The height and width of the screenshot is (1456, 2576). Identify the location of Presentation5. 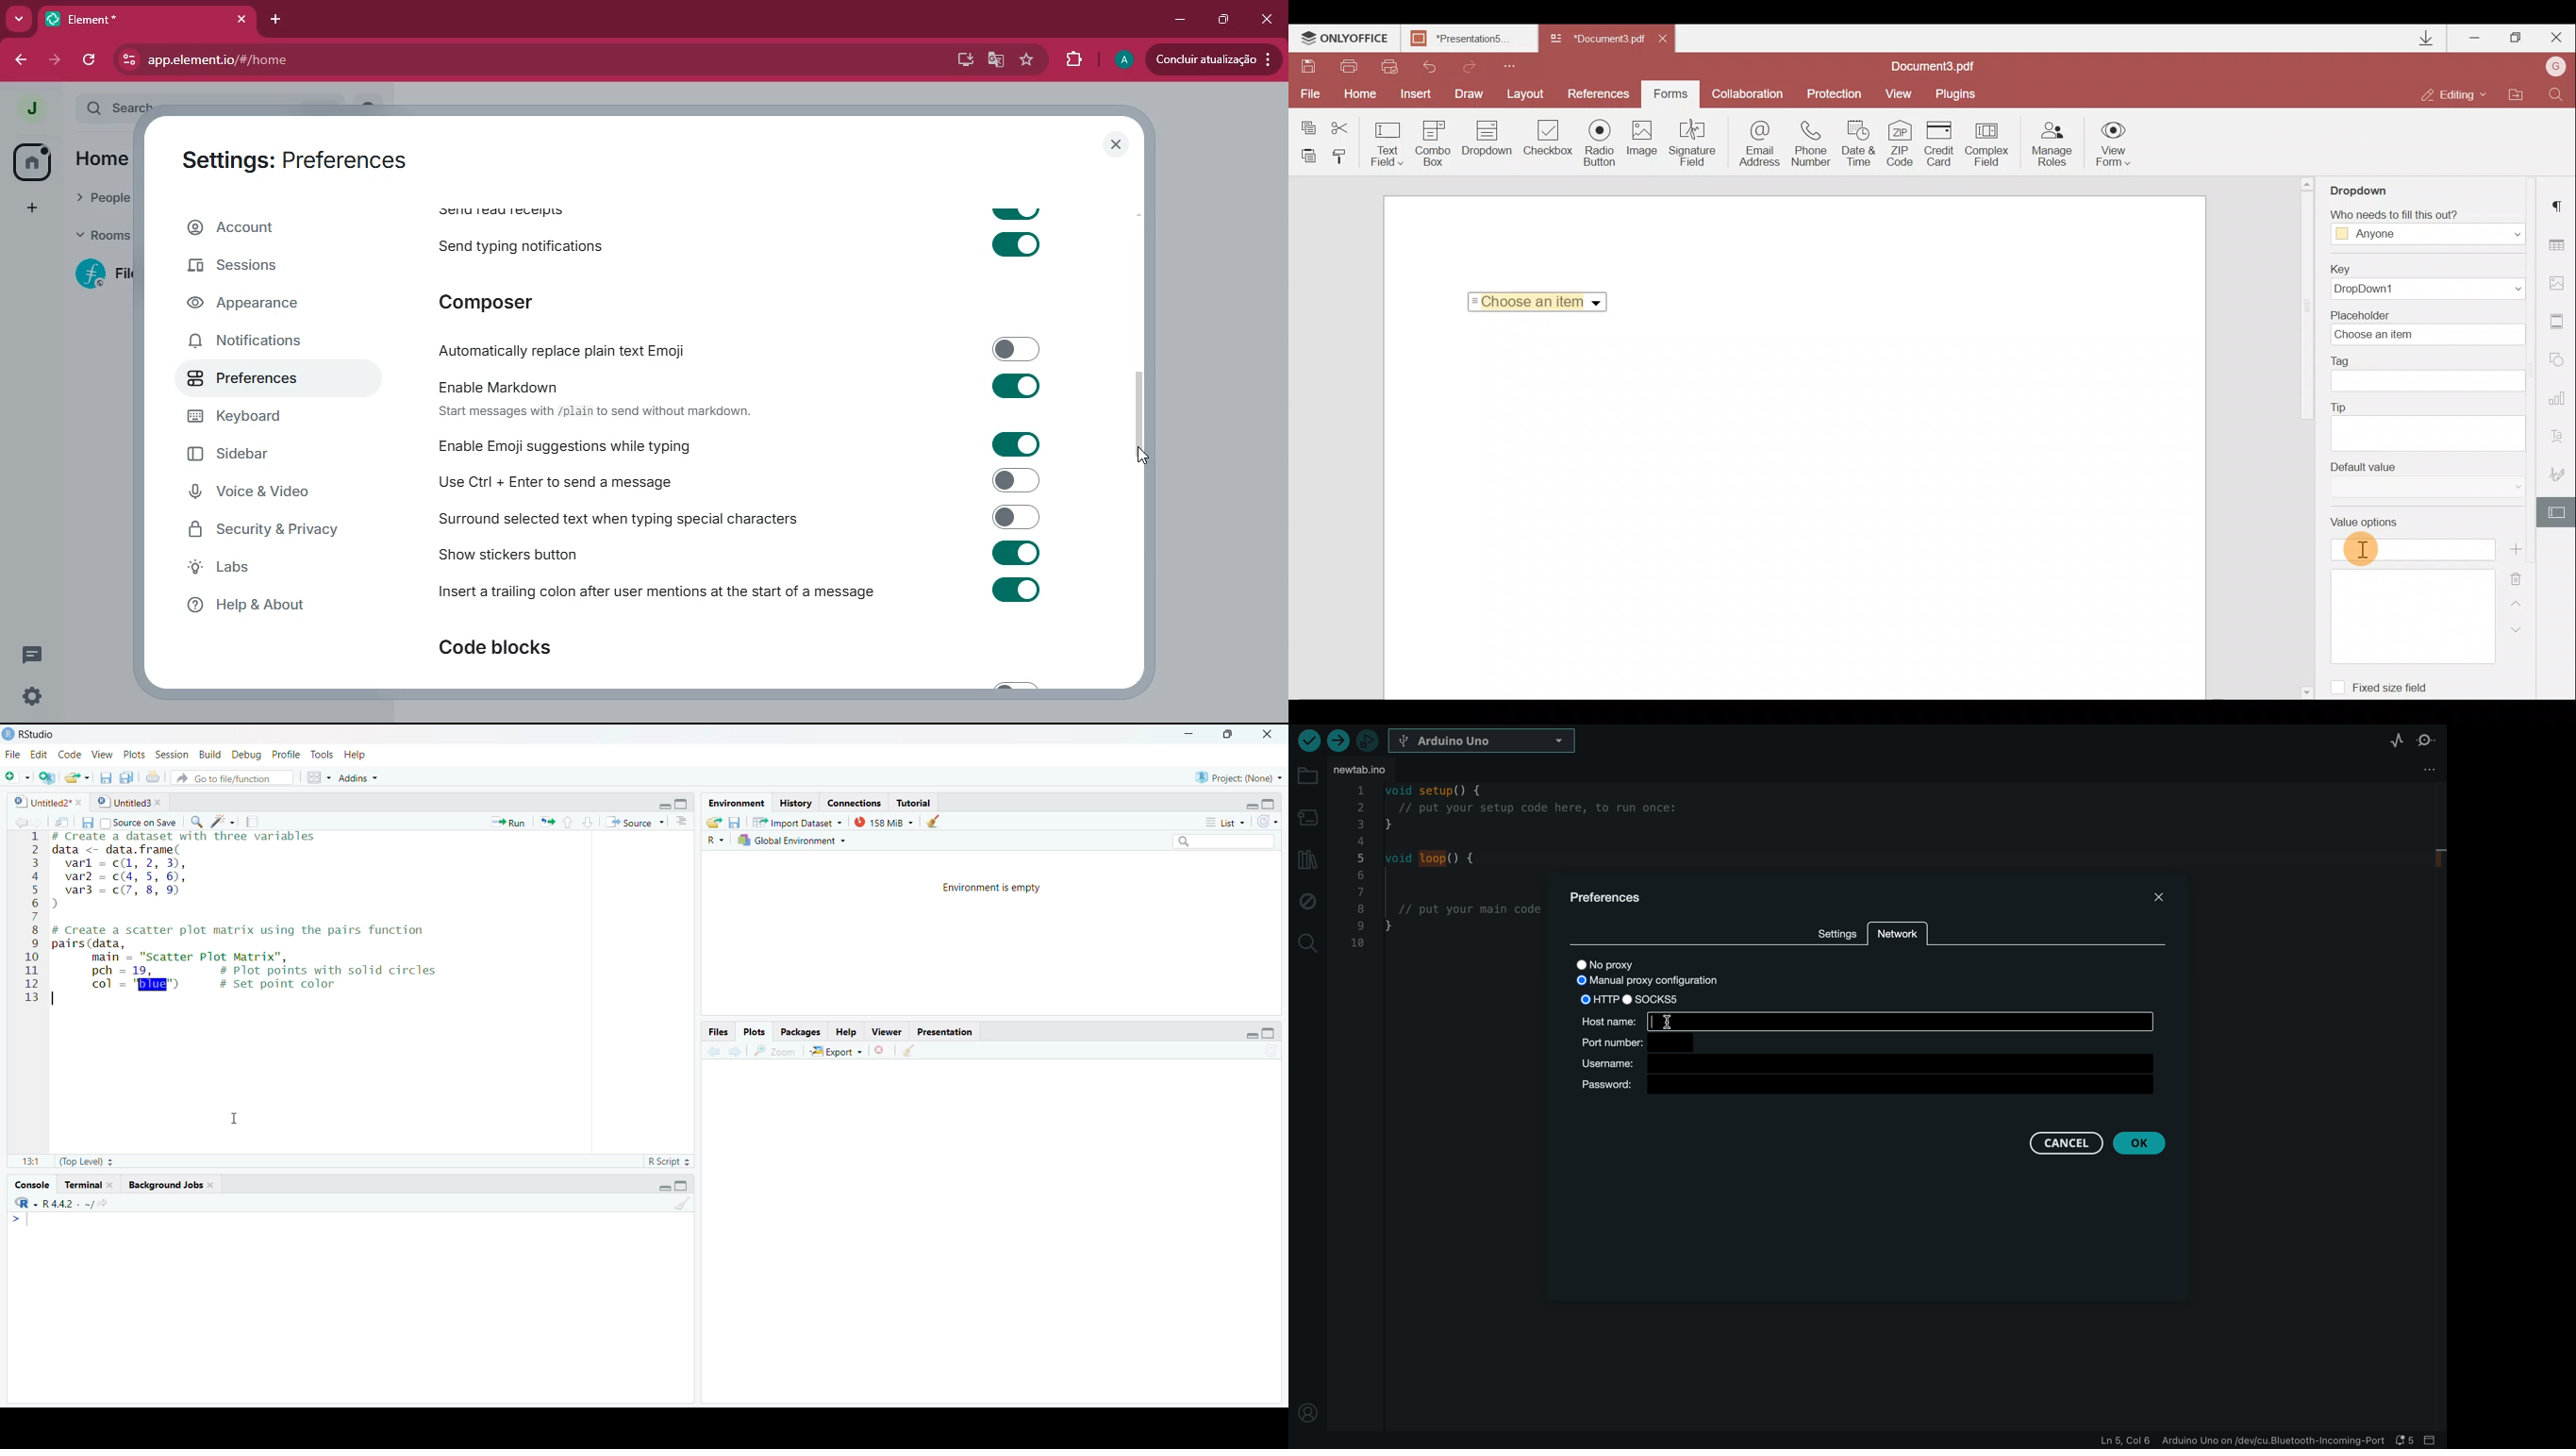
(1466, 40).